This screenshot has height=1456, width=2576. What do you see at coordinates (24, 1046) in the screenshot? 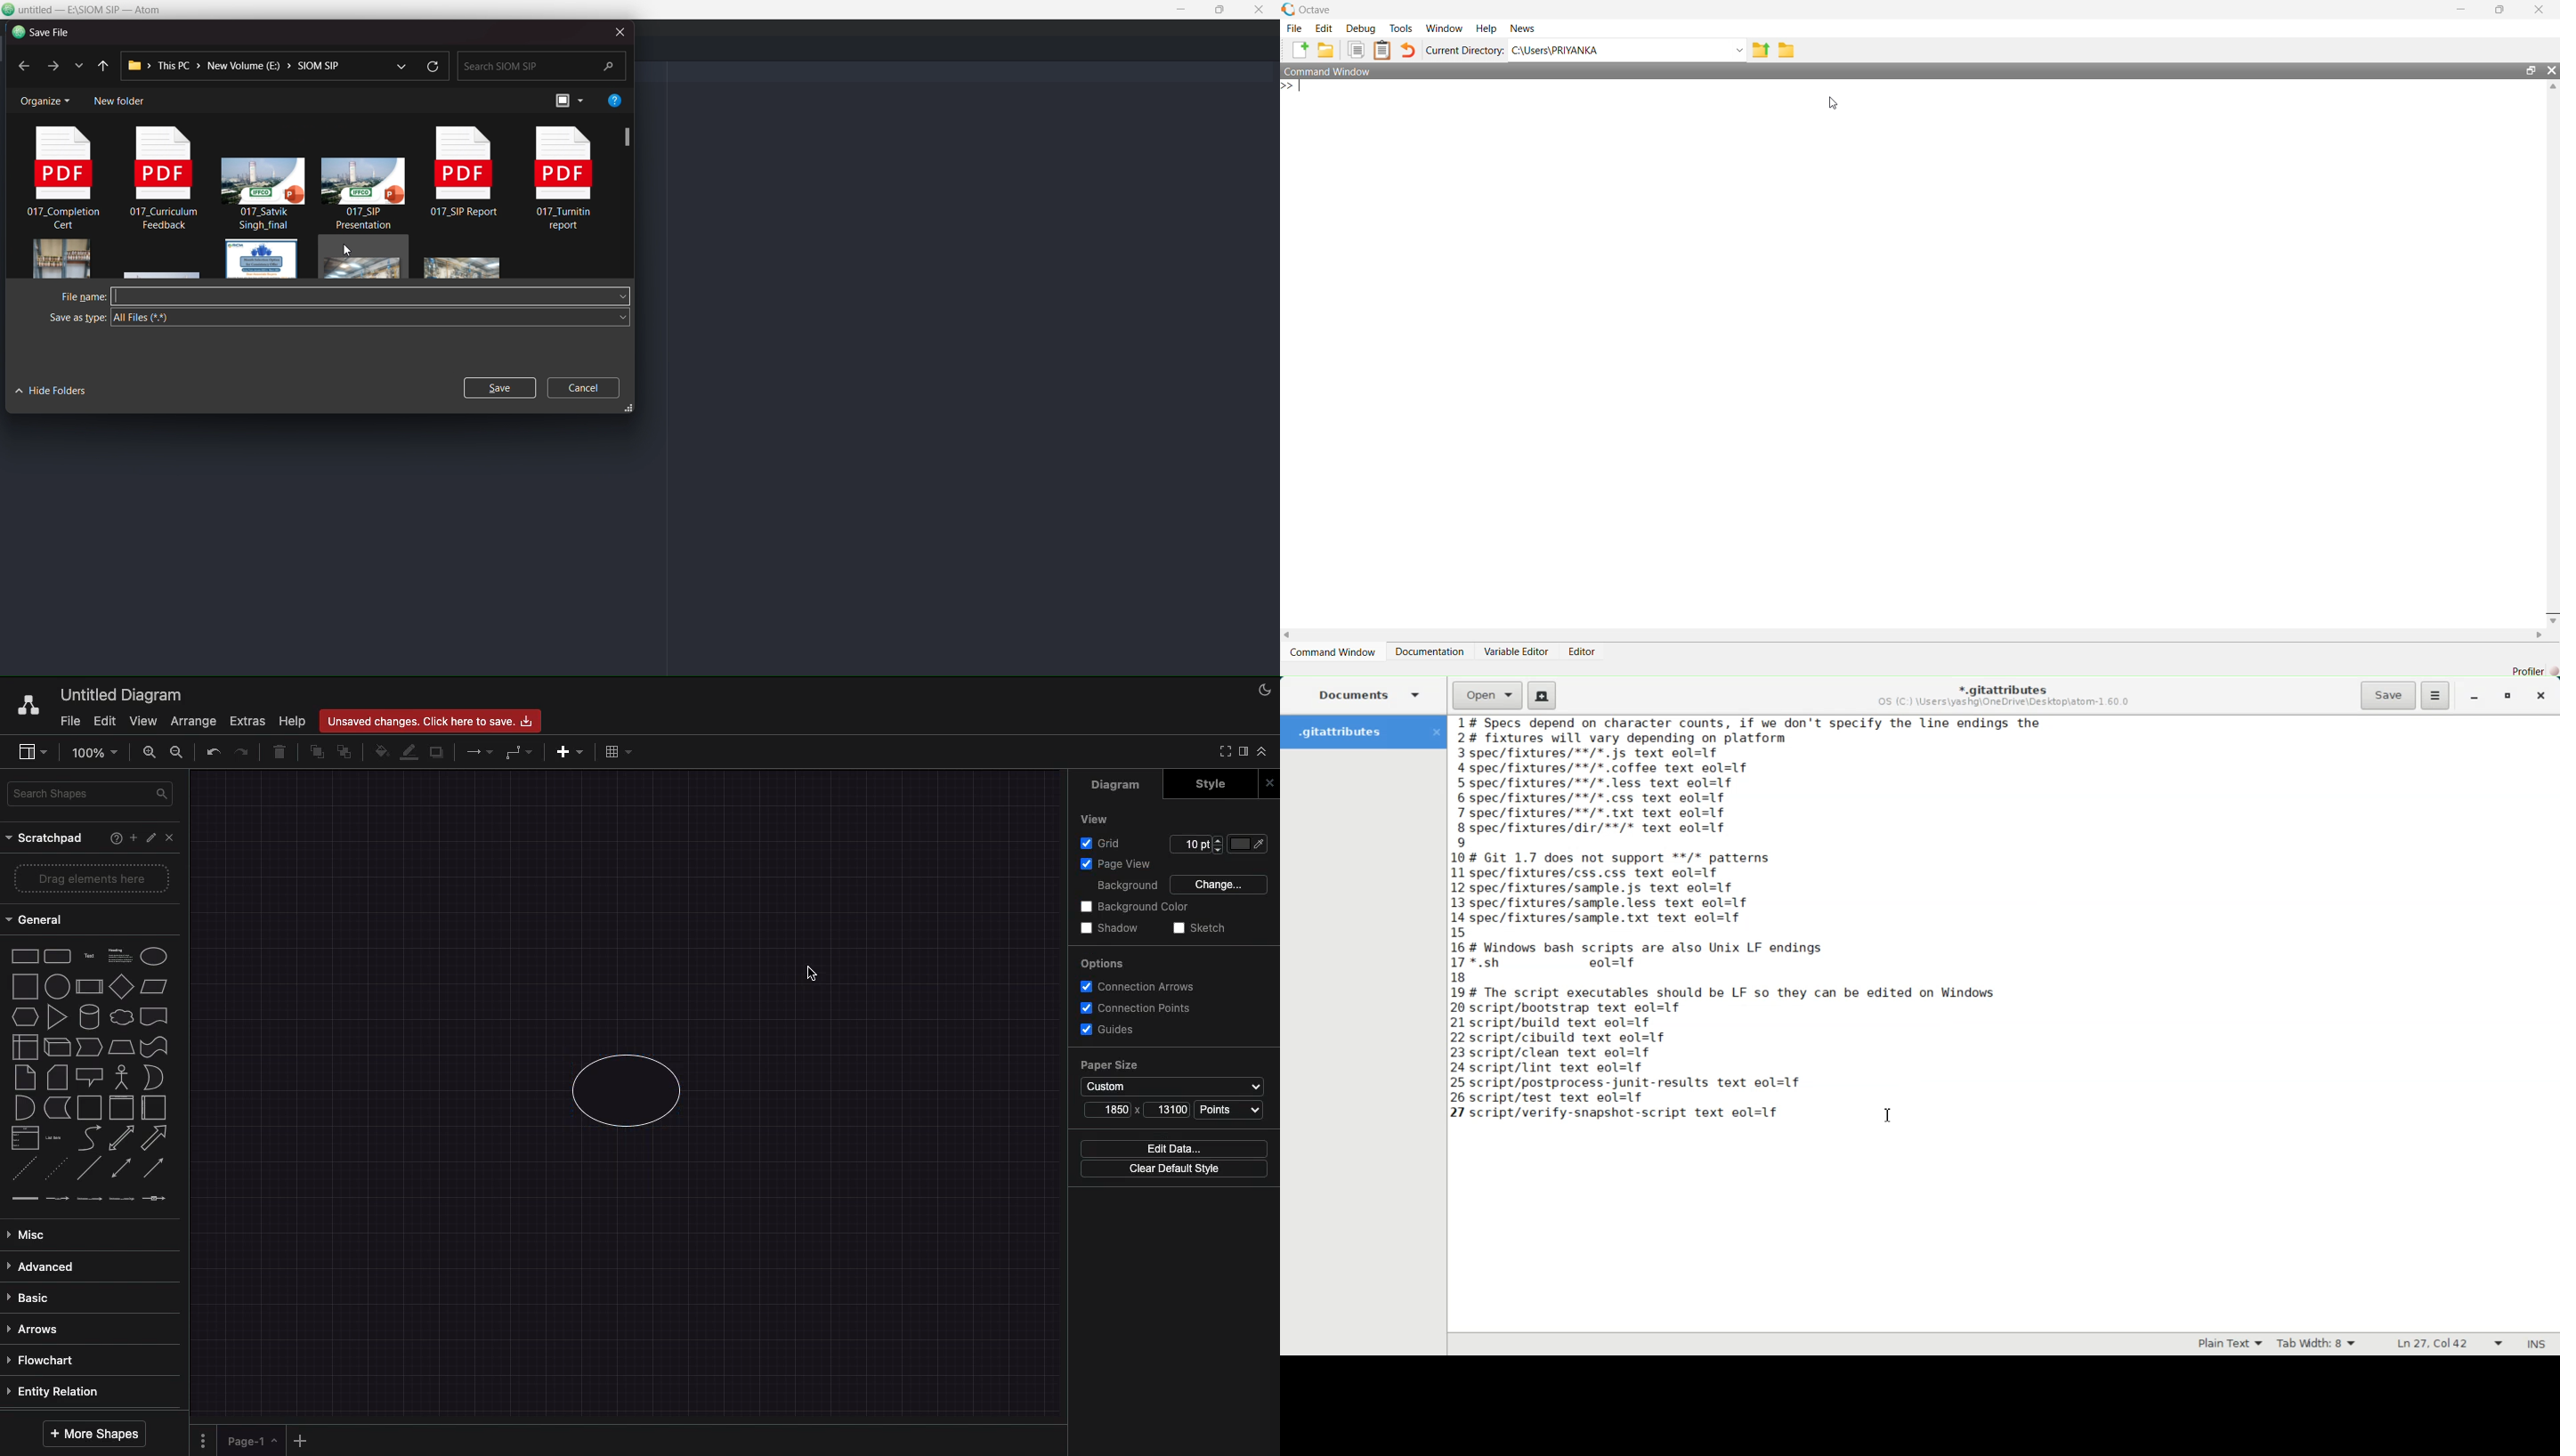
I see `Internal storage` at bounding box center [24, 1046].